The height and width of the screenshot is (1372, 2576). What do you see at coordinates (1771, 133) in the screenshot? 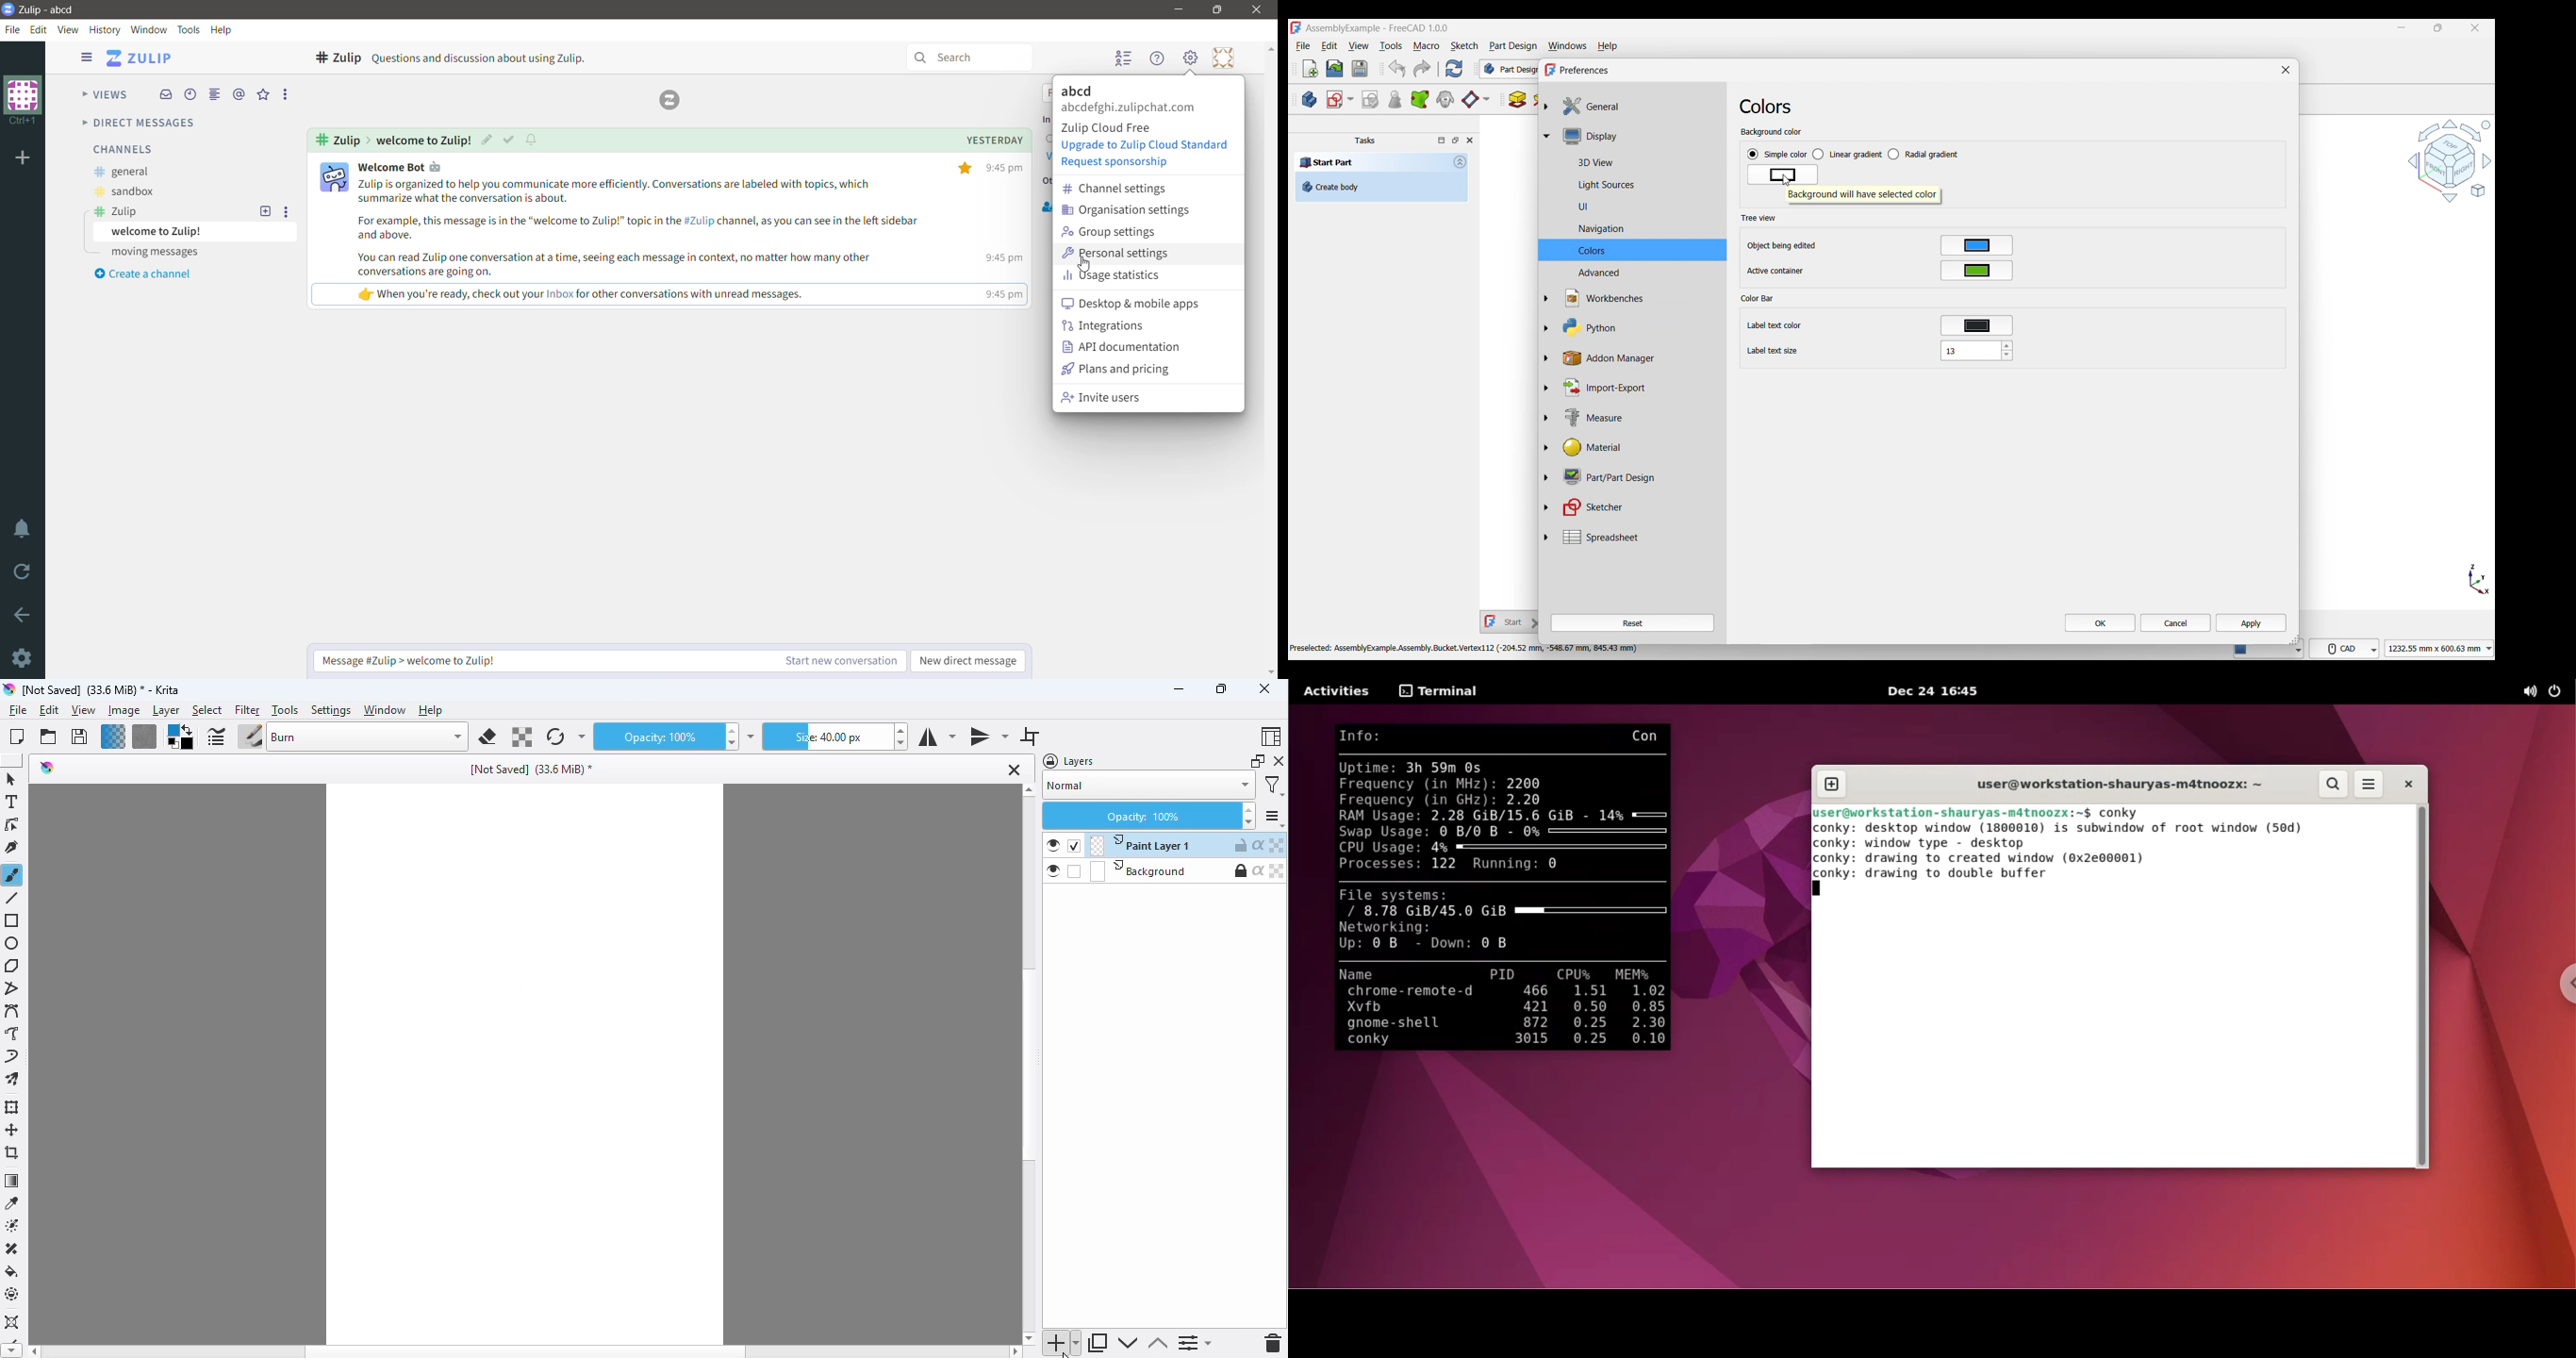
I see `Background color` at bounding box center [1771, 133].